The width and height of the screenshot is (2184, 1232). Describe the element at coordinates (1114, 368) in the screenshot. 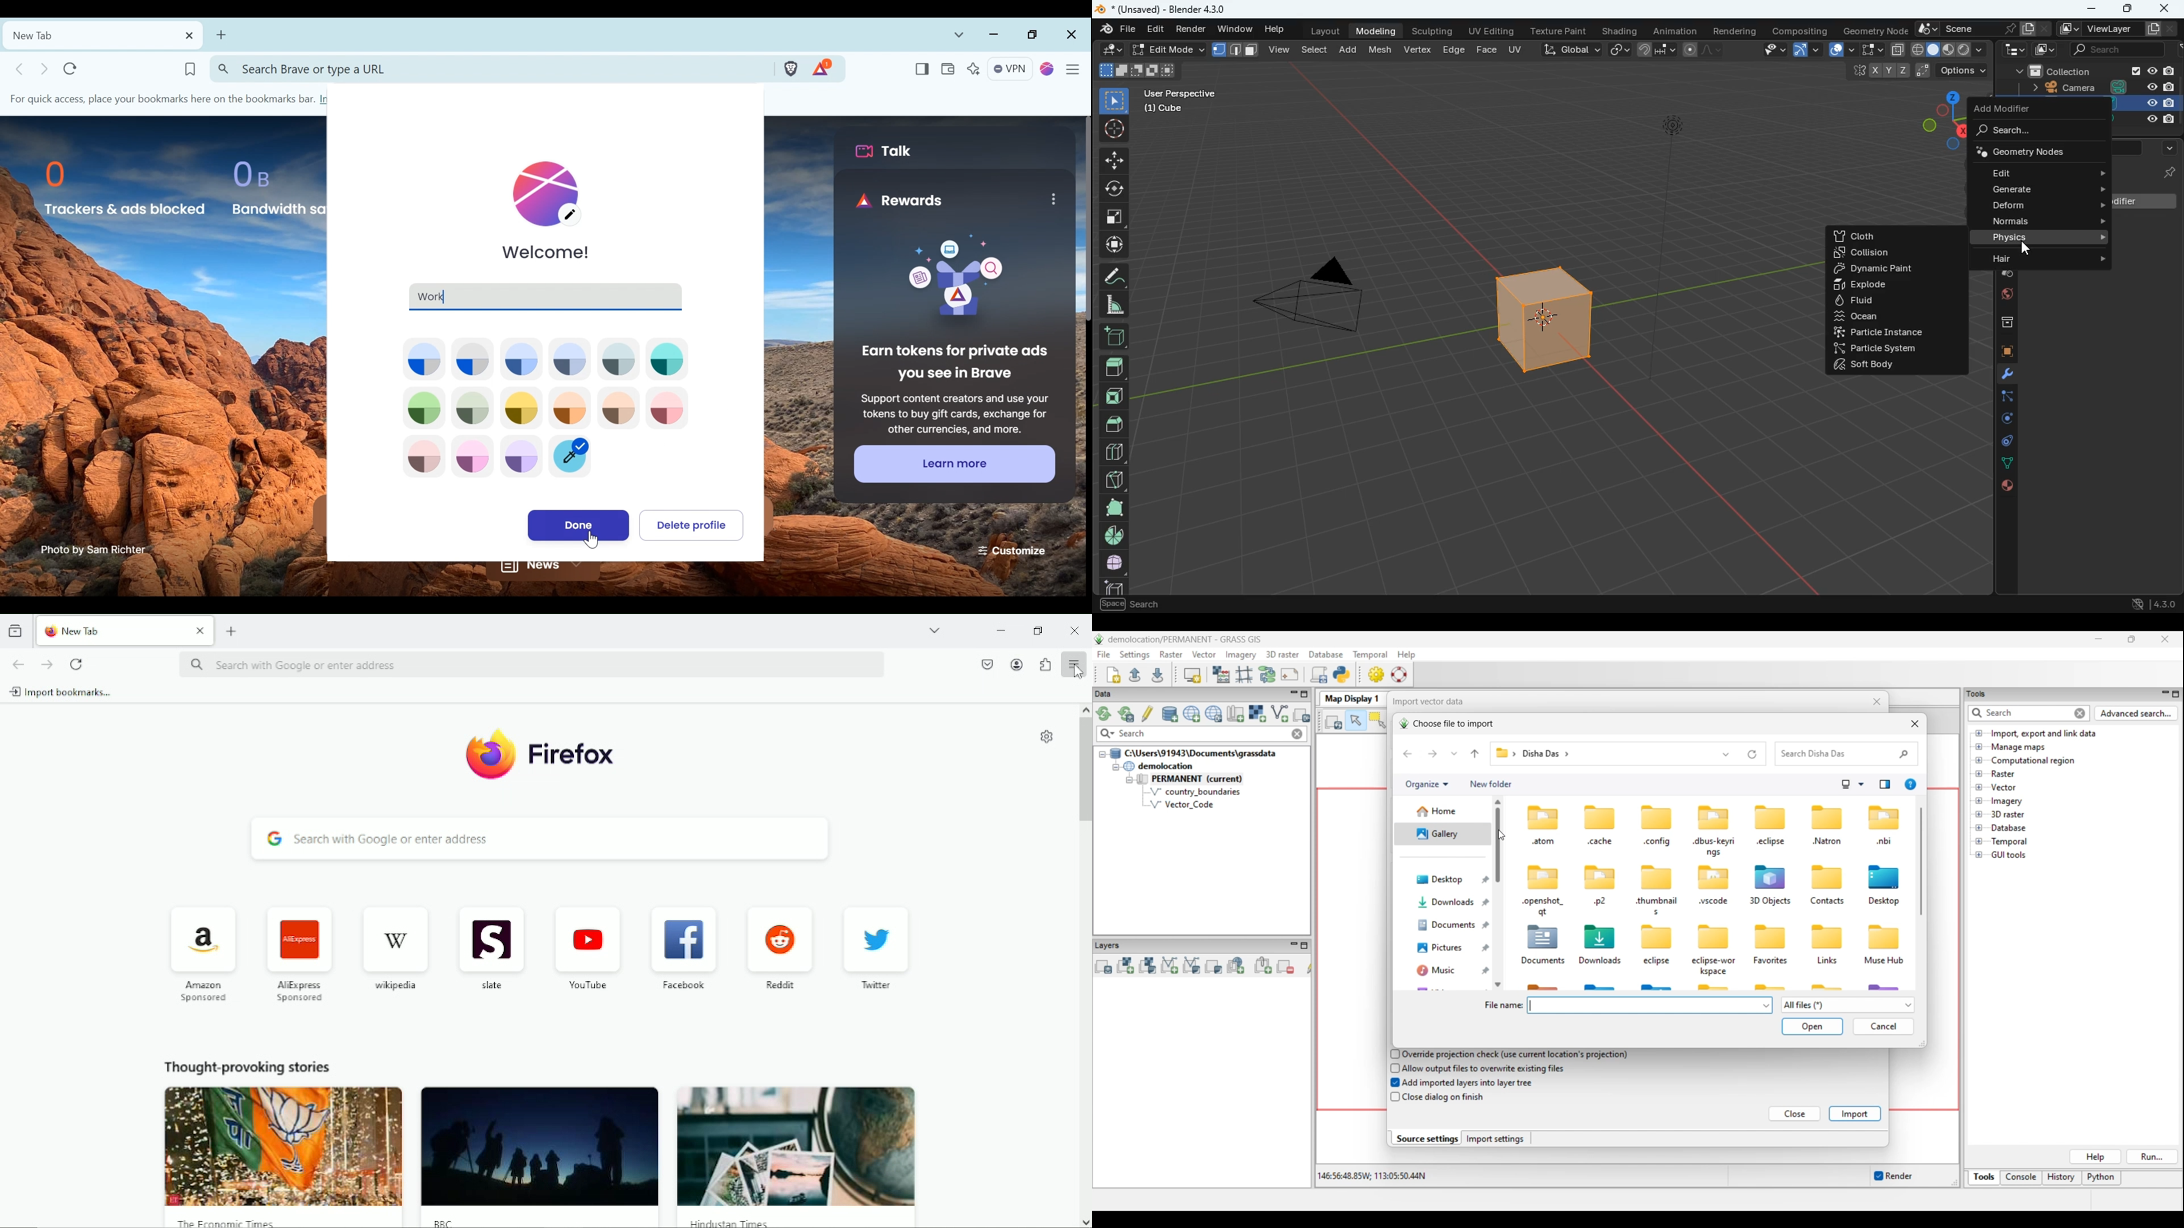

I see `head` at that location.